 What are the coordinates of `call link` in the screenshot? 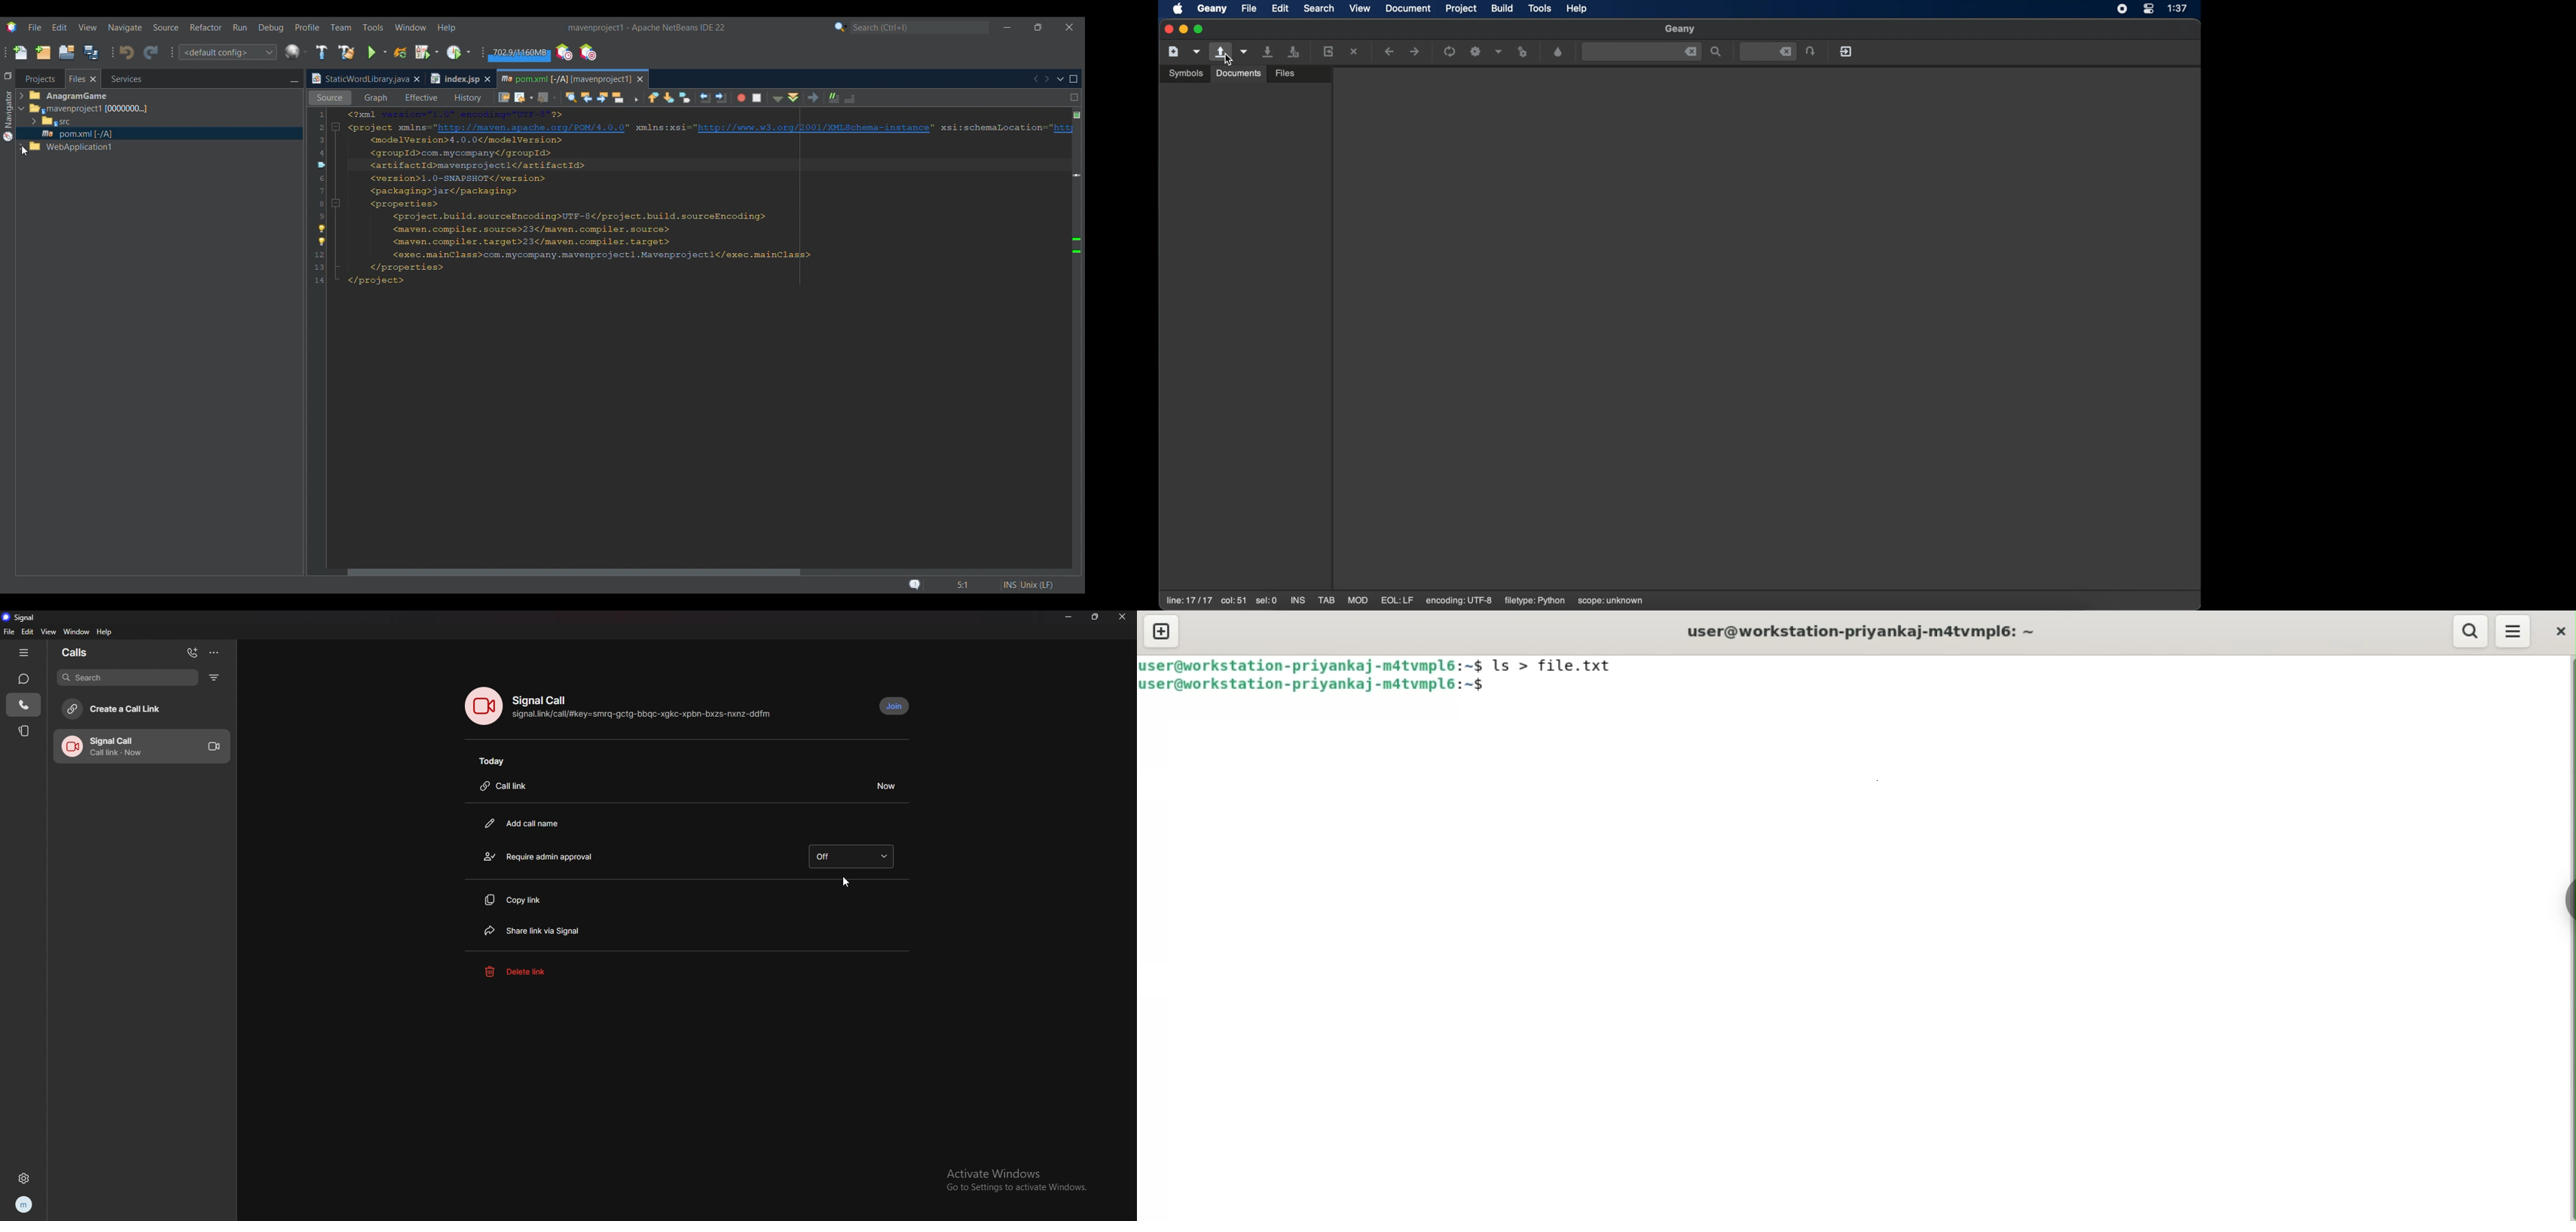 It's located at (642, 714).